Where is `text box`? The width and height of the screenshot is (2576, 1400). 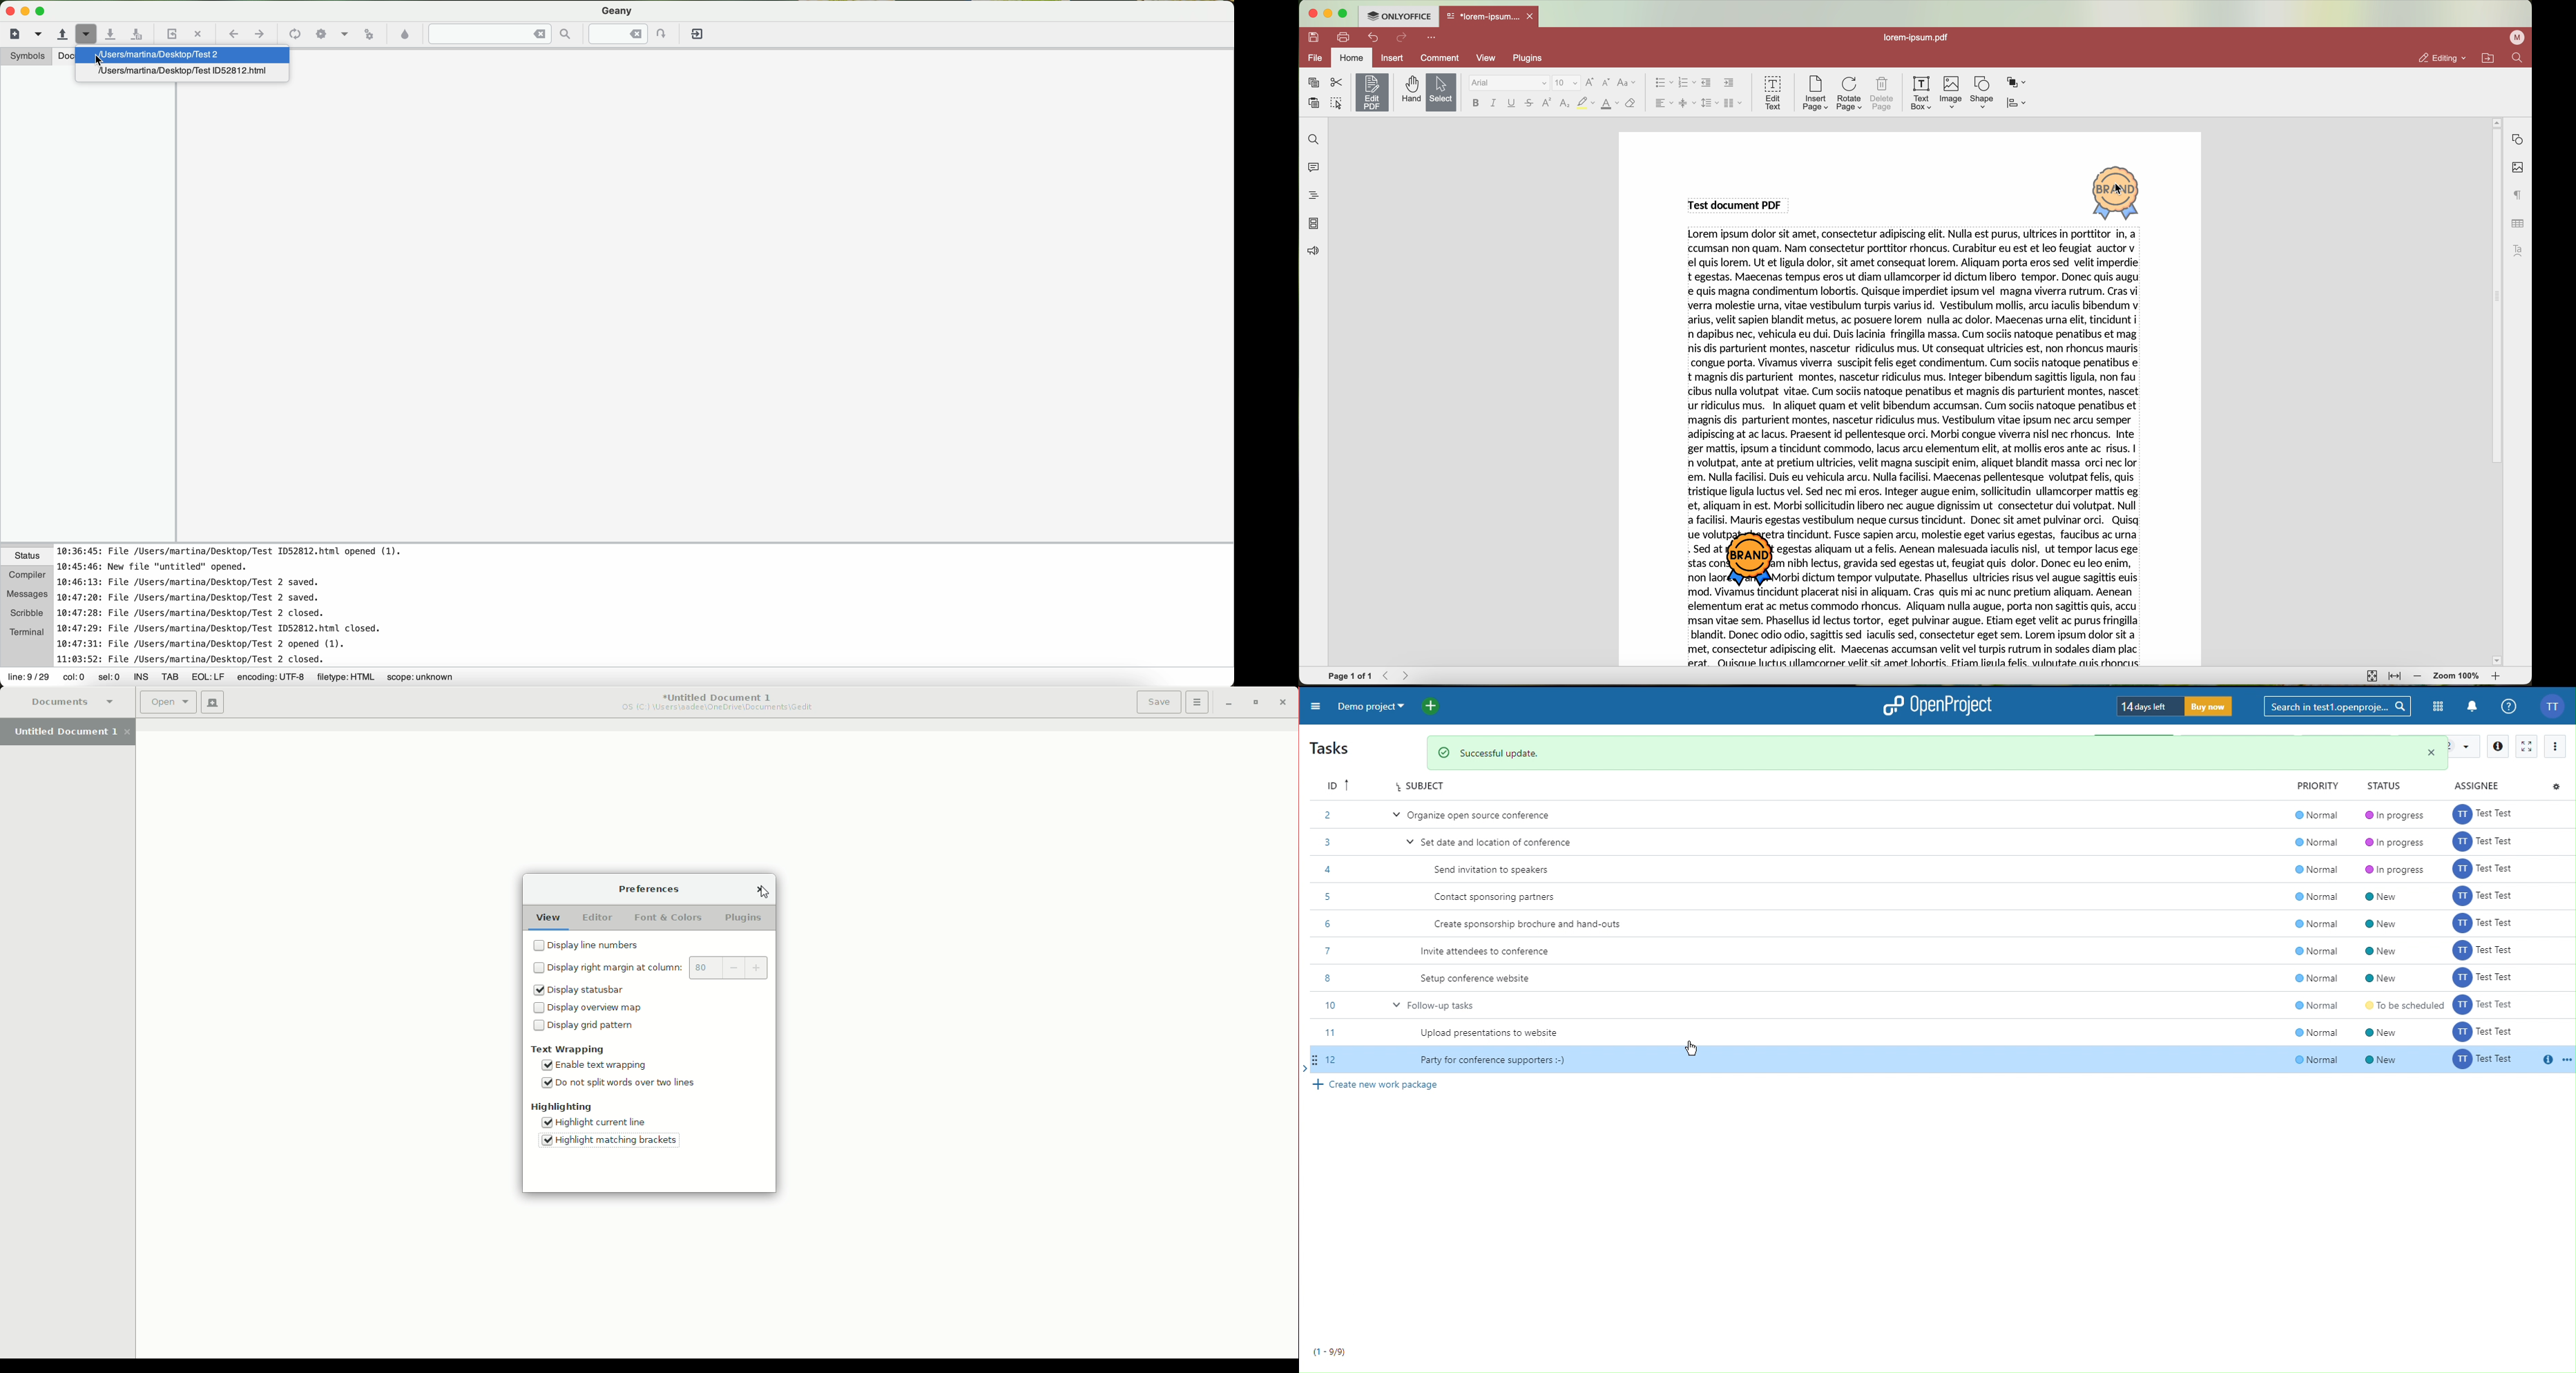
text box is located at coordinates (1921, 94).